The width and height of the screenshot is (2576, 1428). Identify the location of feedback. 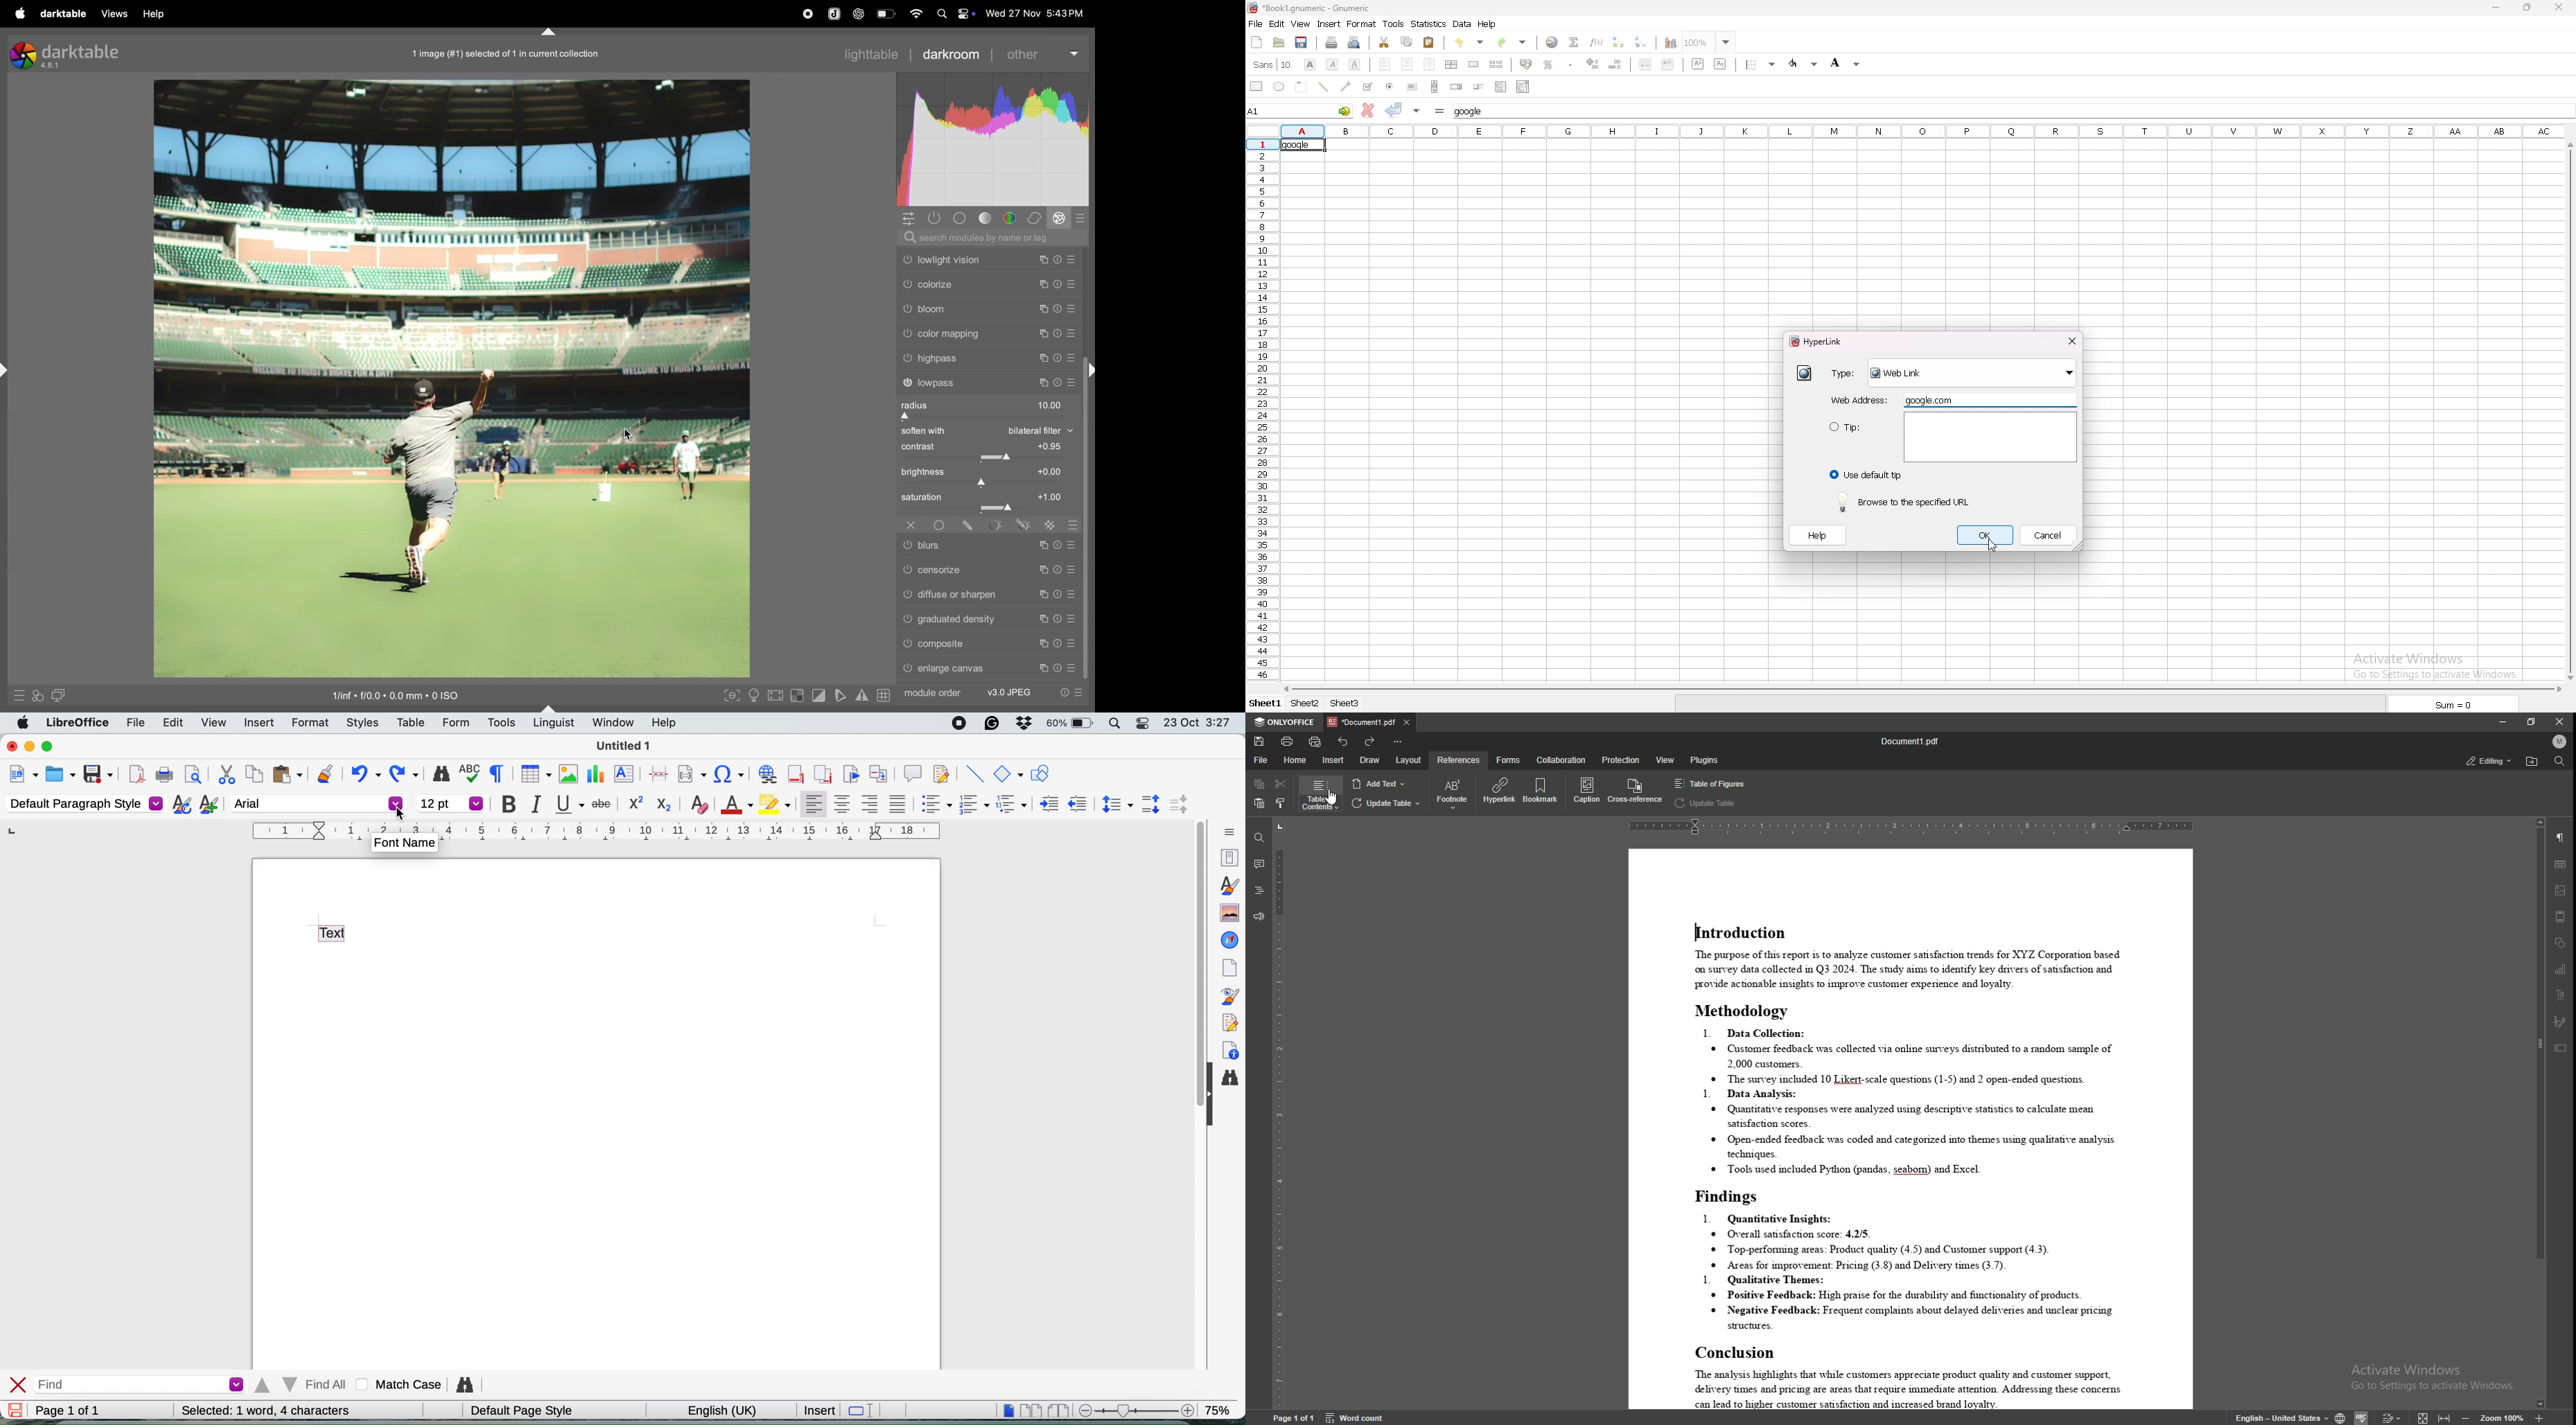
(1259, 917).